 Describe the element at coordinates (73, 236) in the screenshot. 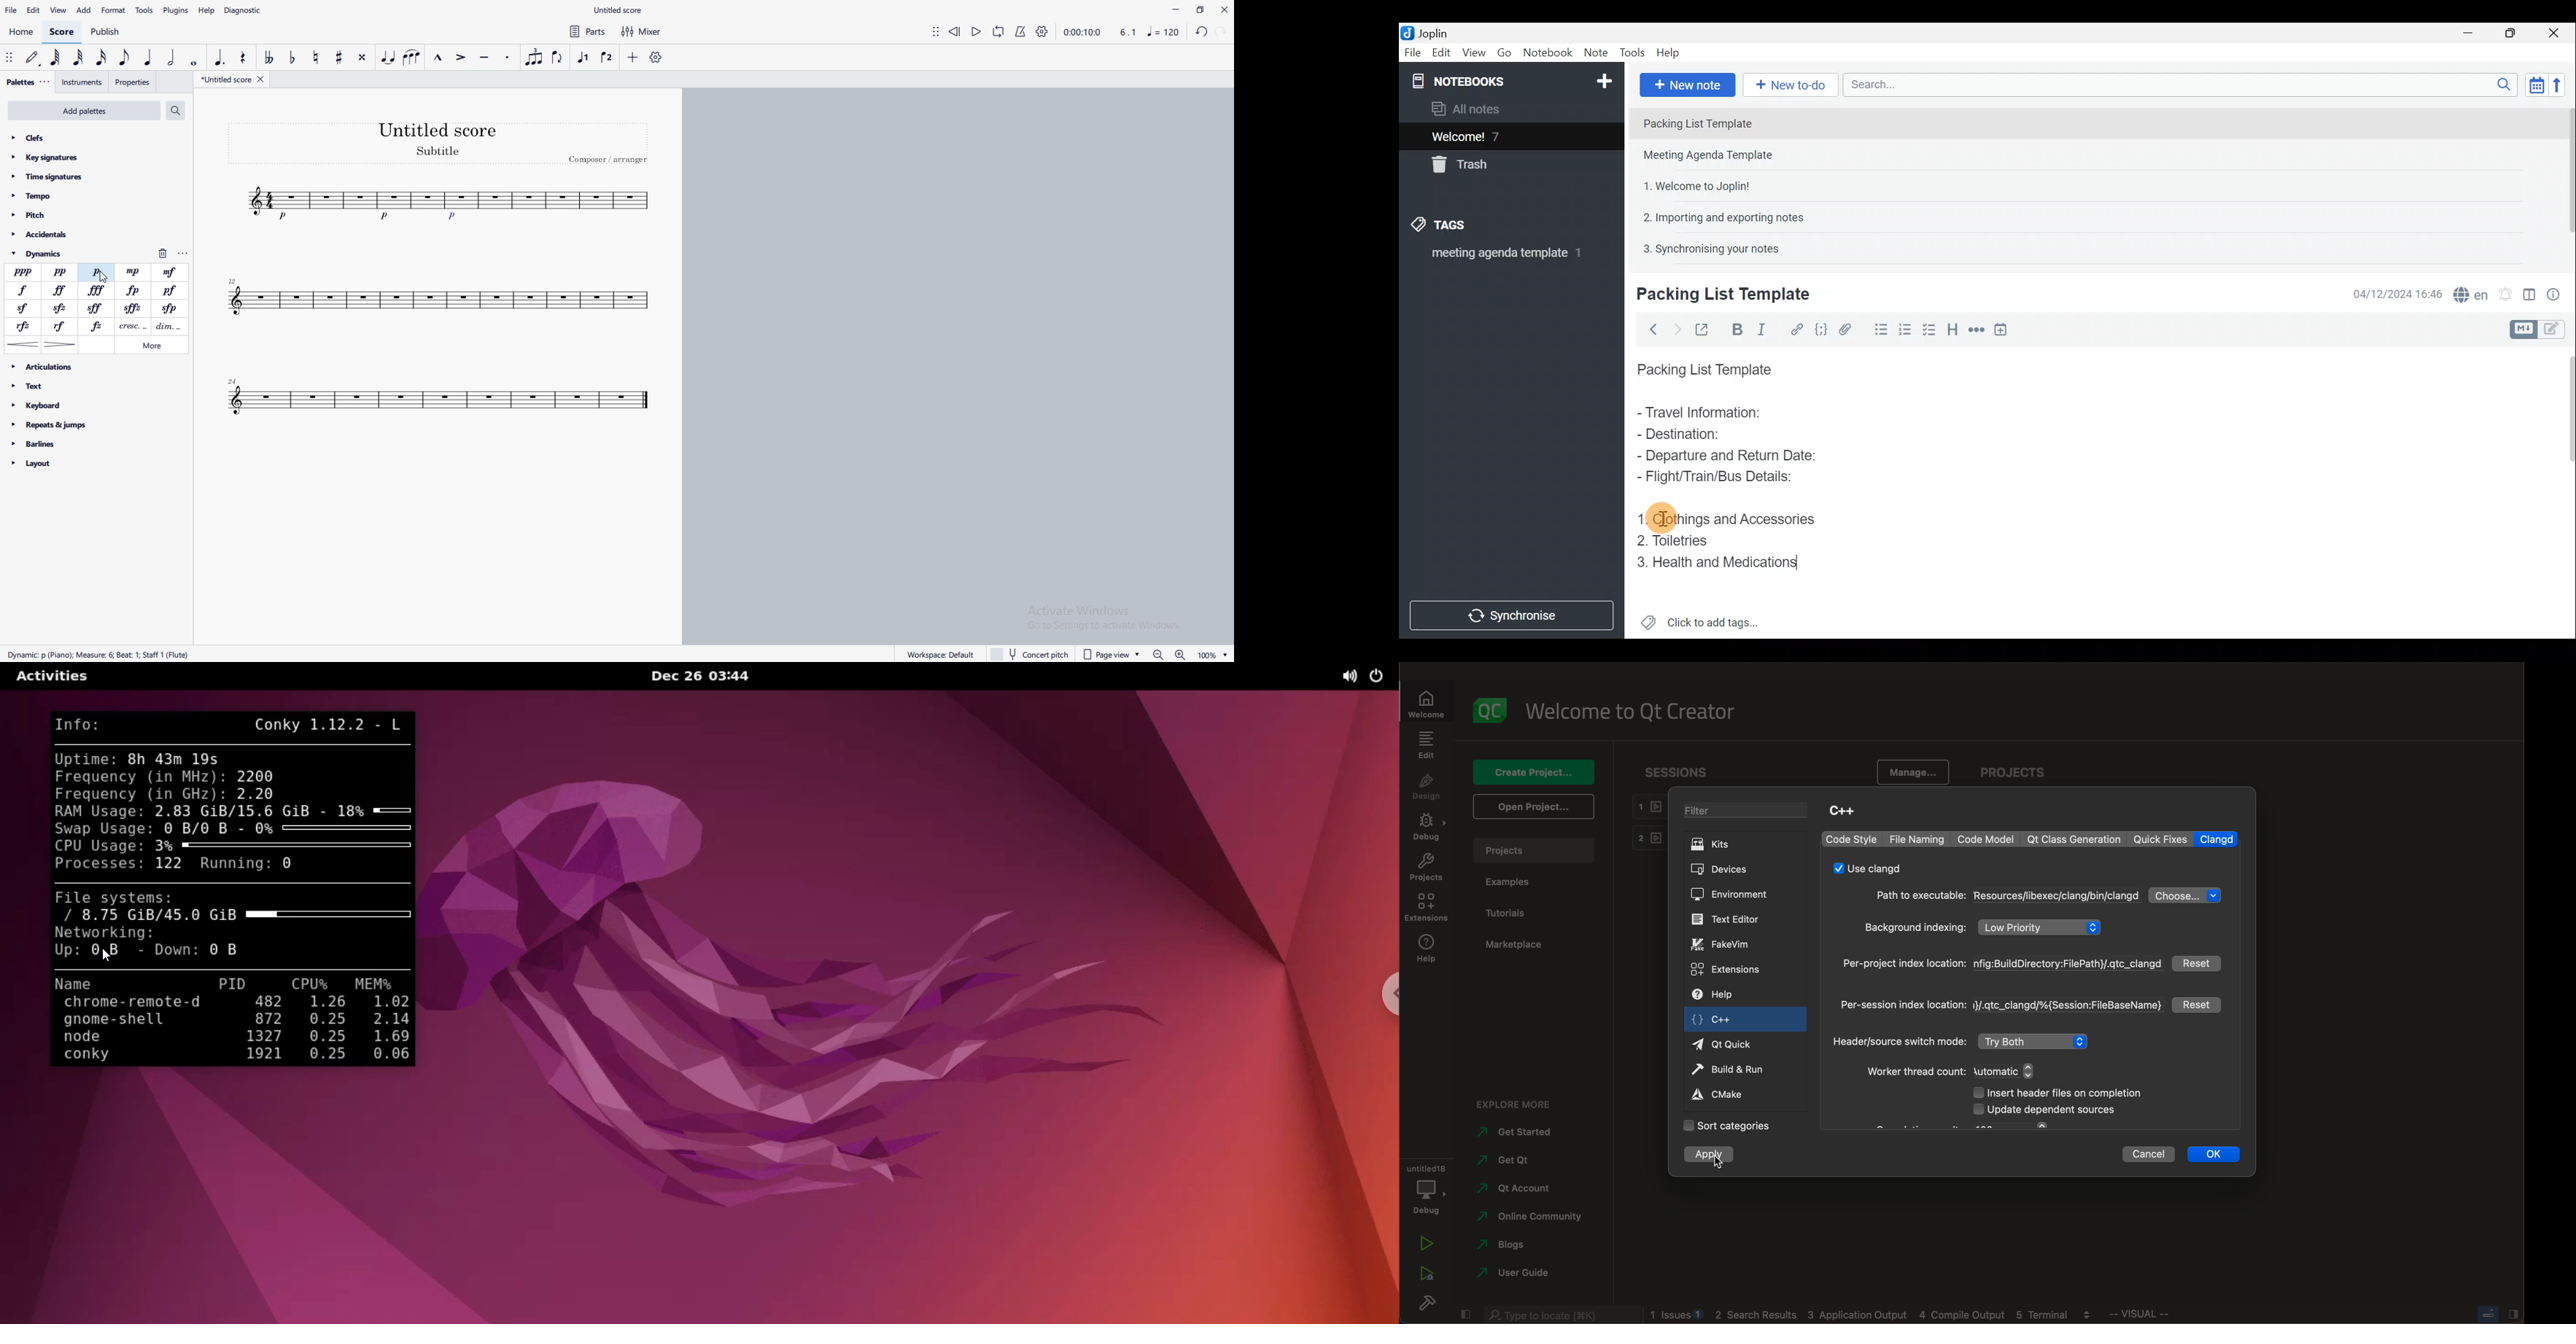

I see `accidentals` at that location.